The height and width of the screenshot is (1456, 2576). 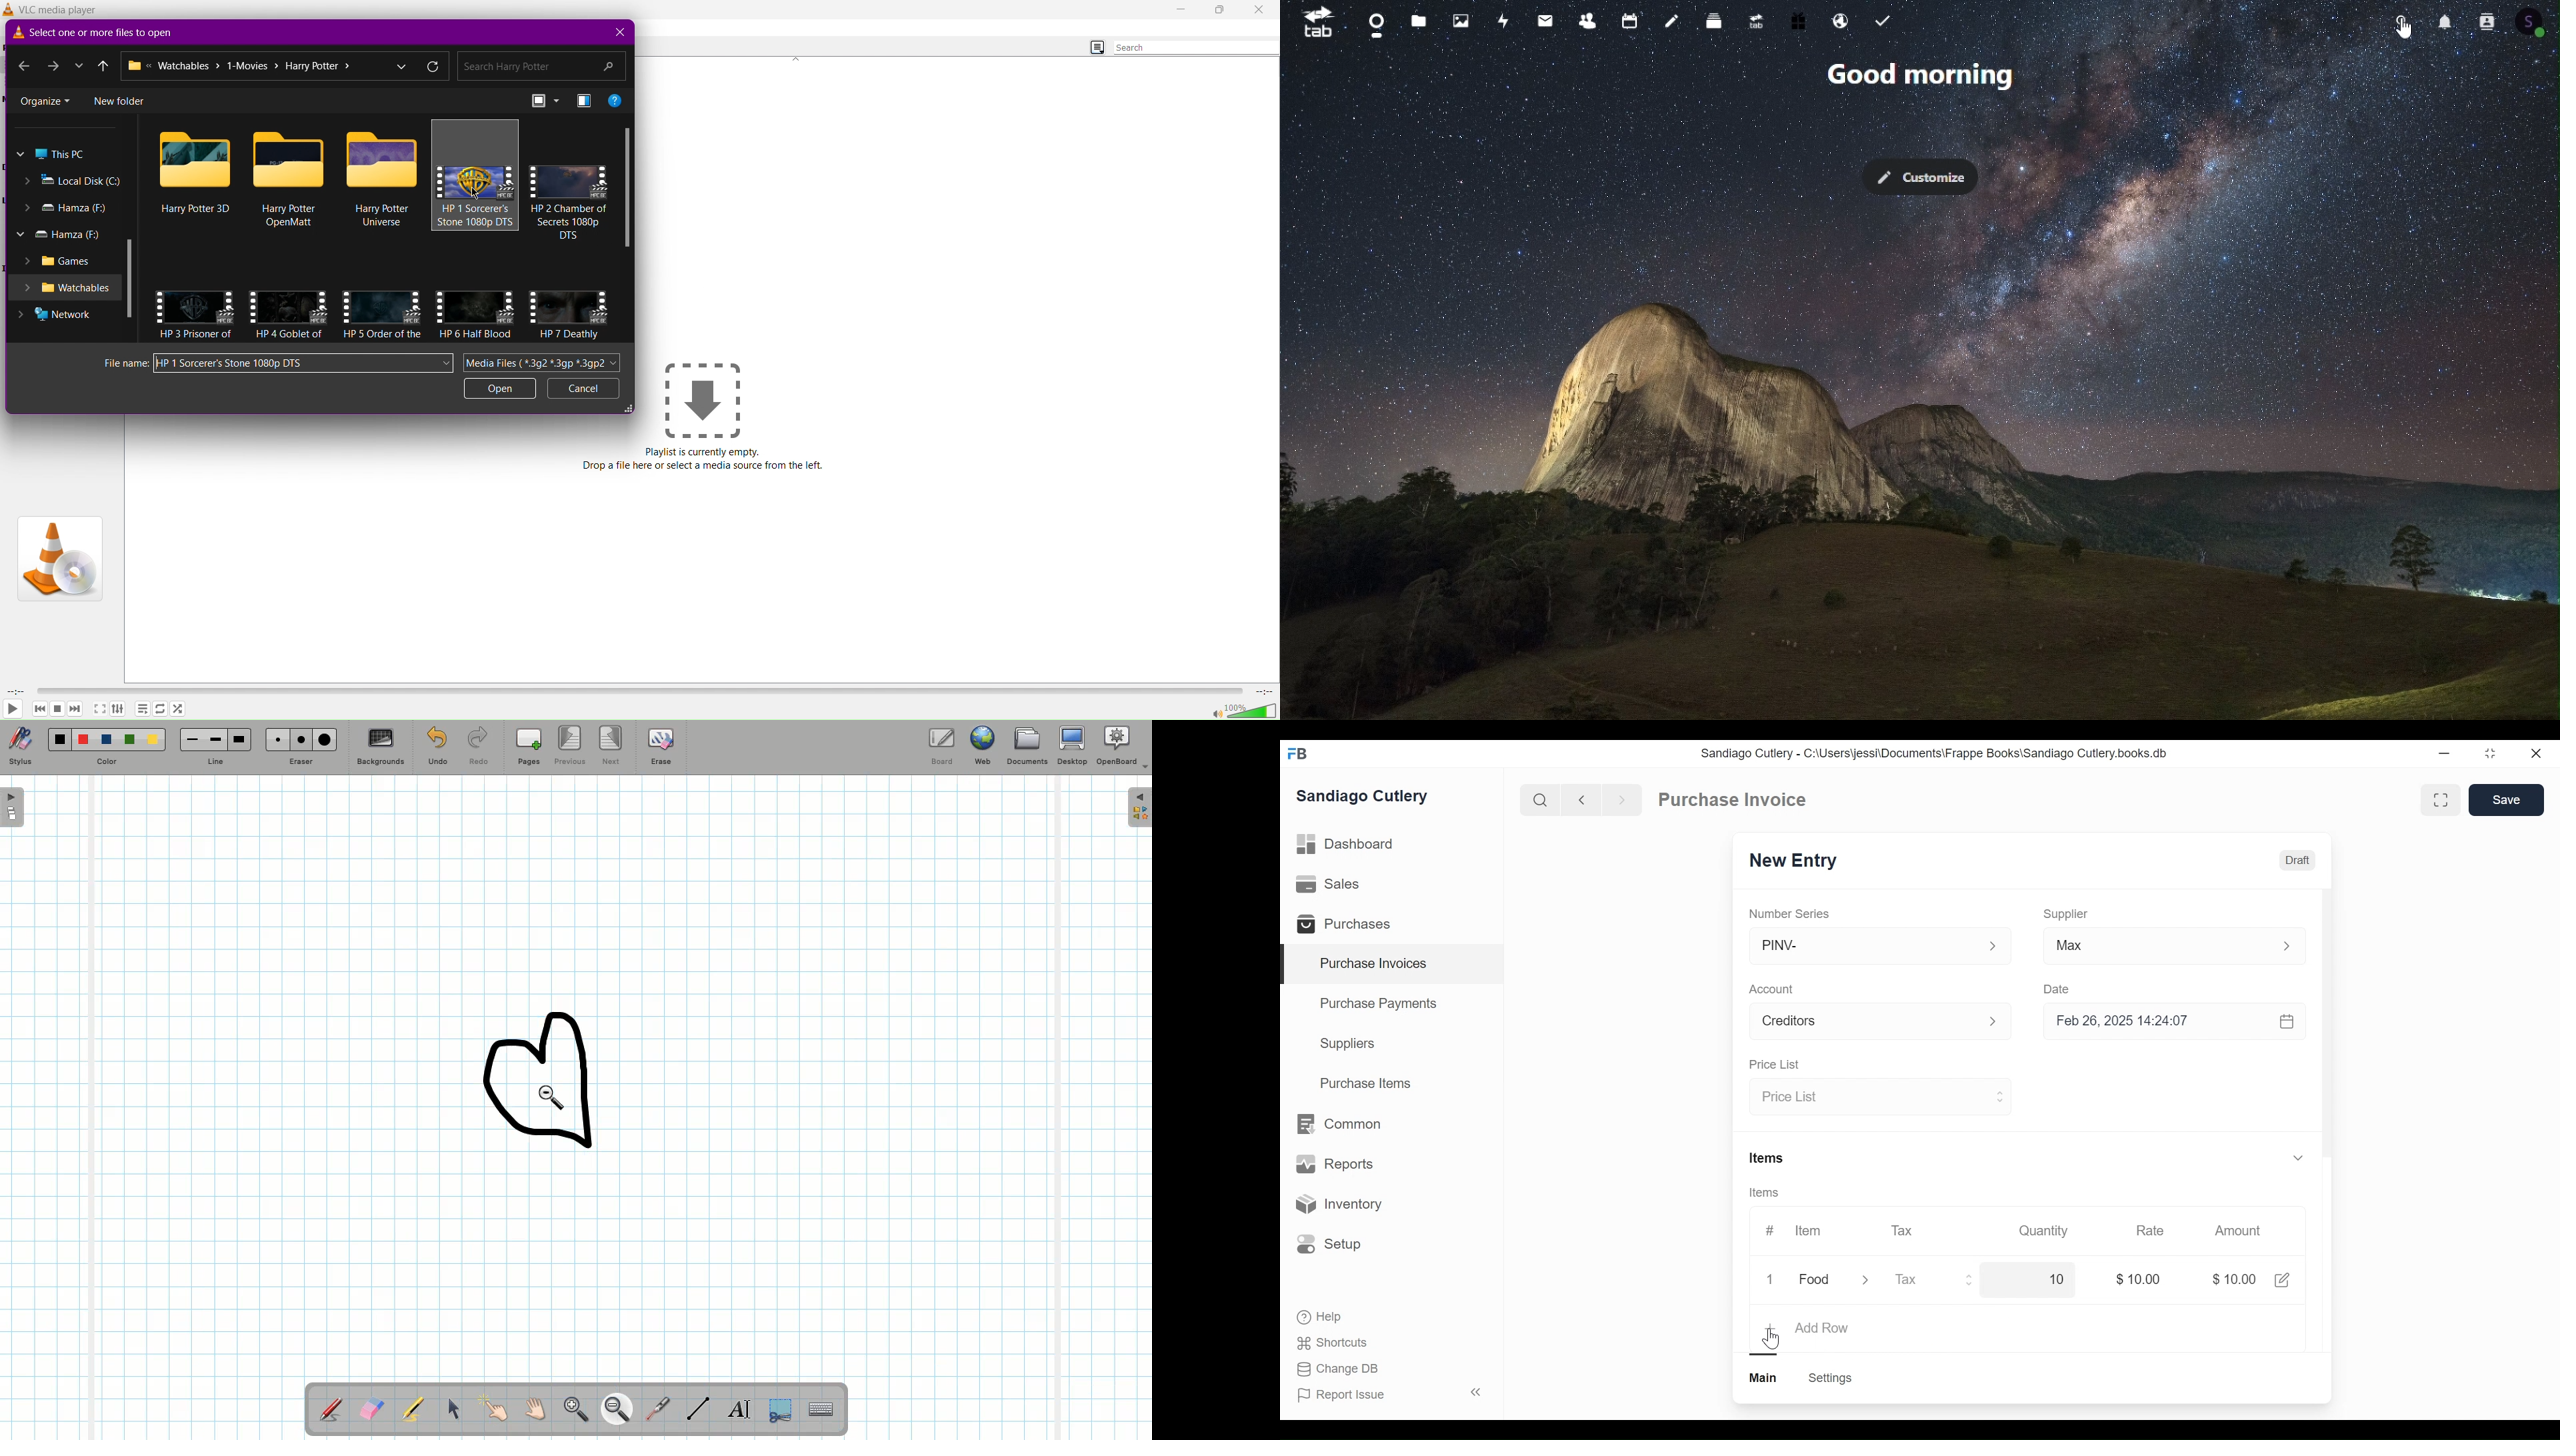 I want to click on Back, so click(x=23, y=65).